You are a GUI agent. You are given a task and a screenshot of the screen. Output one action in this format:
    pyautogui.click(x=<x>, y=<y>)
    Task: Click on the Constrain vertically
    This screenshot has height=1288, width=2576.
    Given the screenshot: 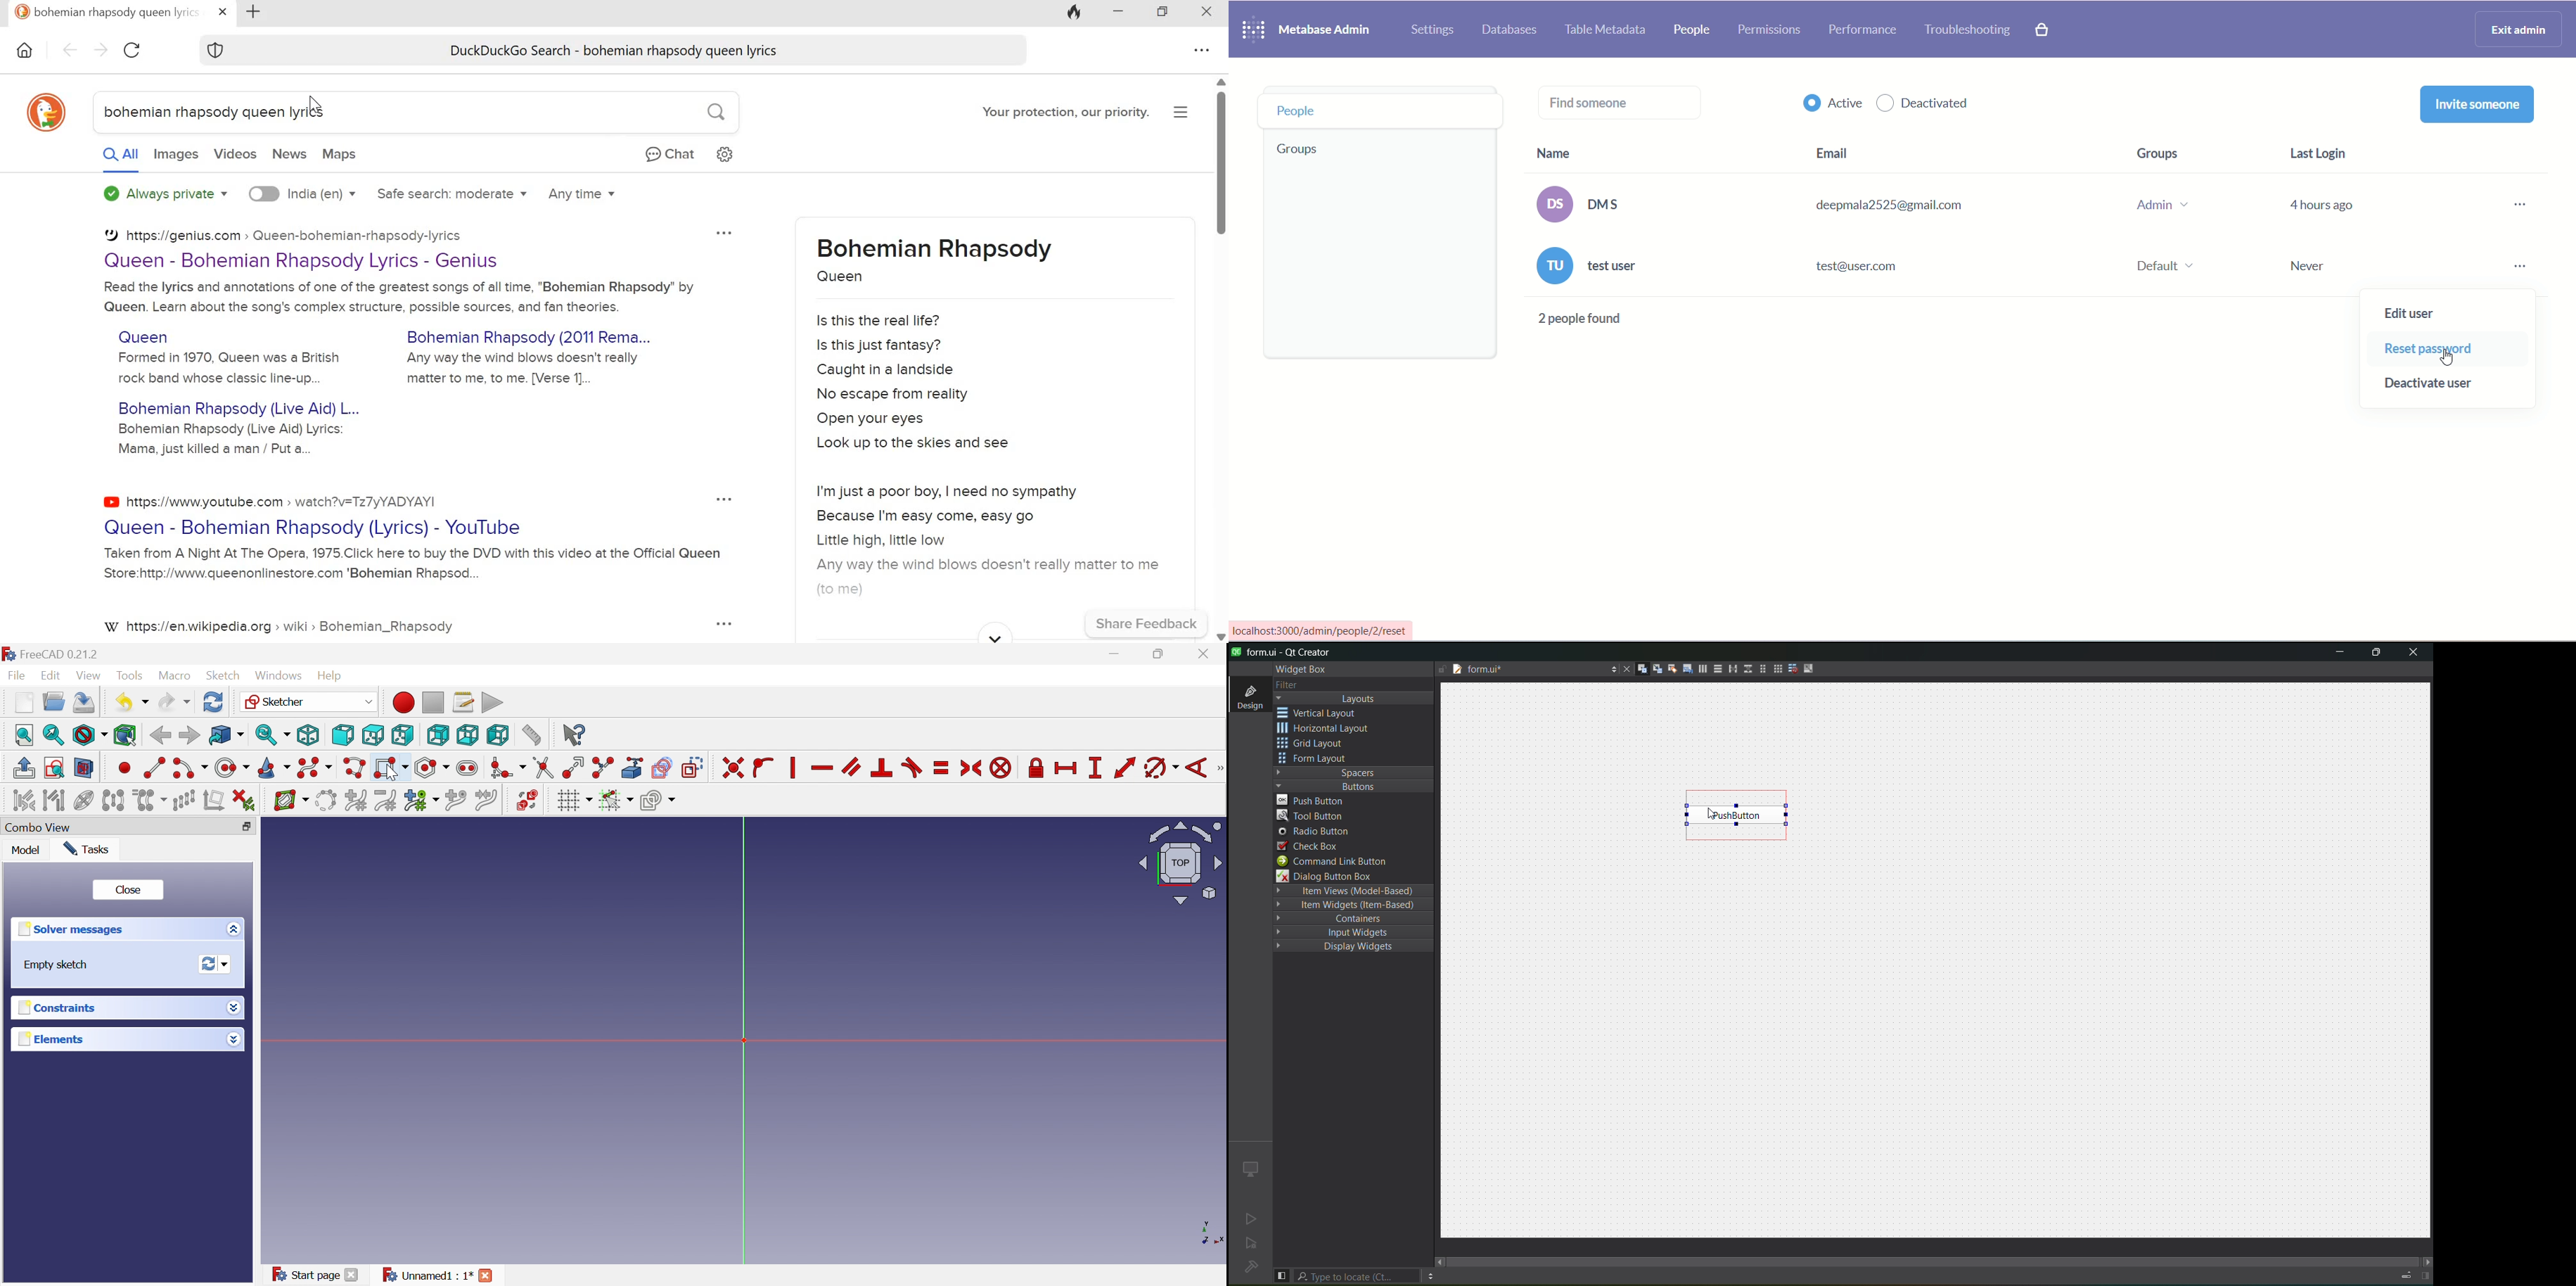 What is the action you would take?
    pyautogui.click(x=791, y=768)
    